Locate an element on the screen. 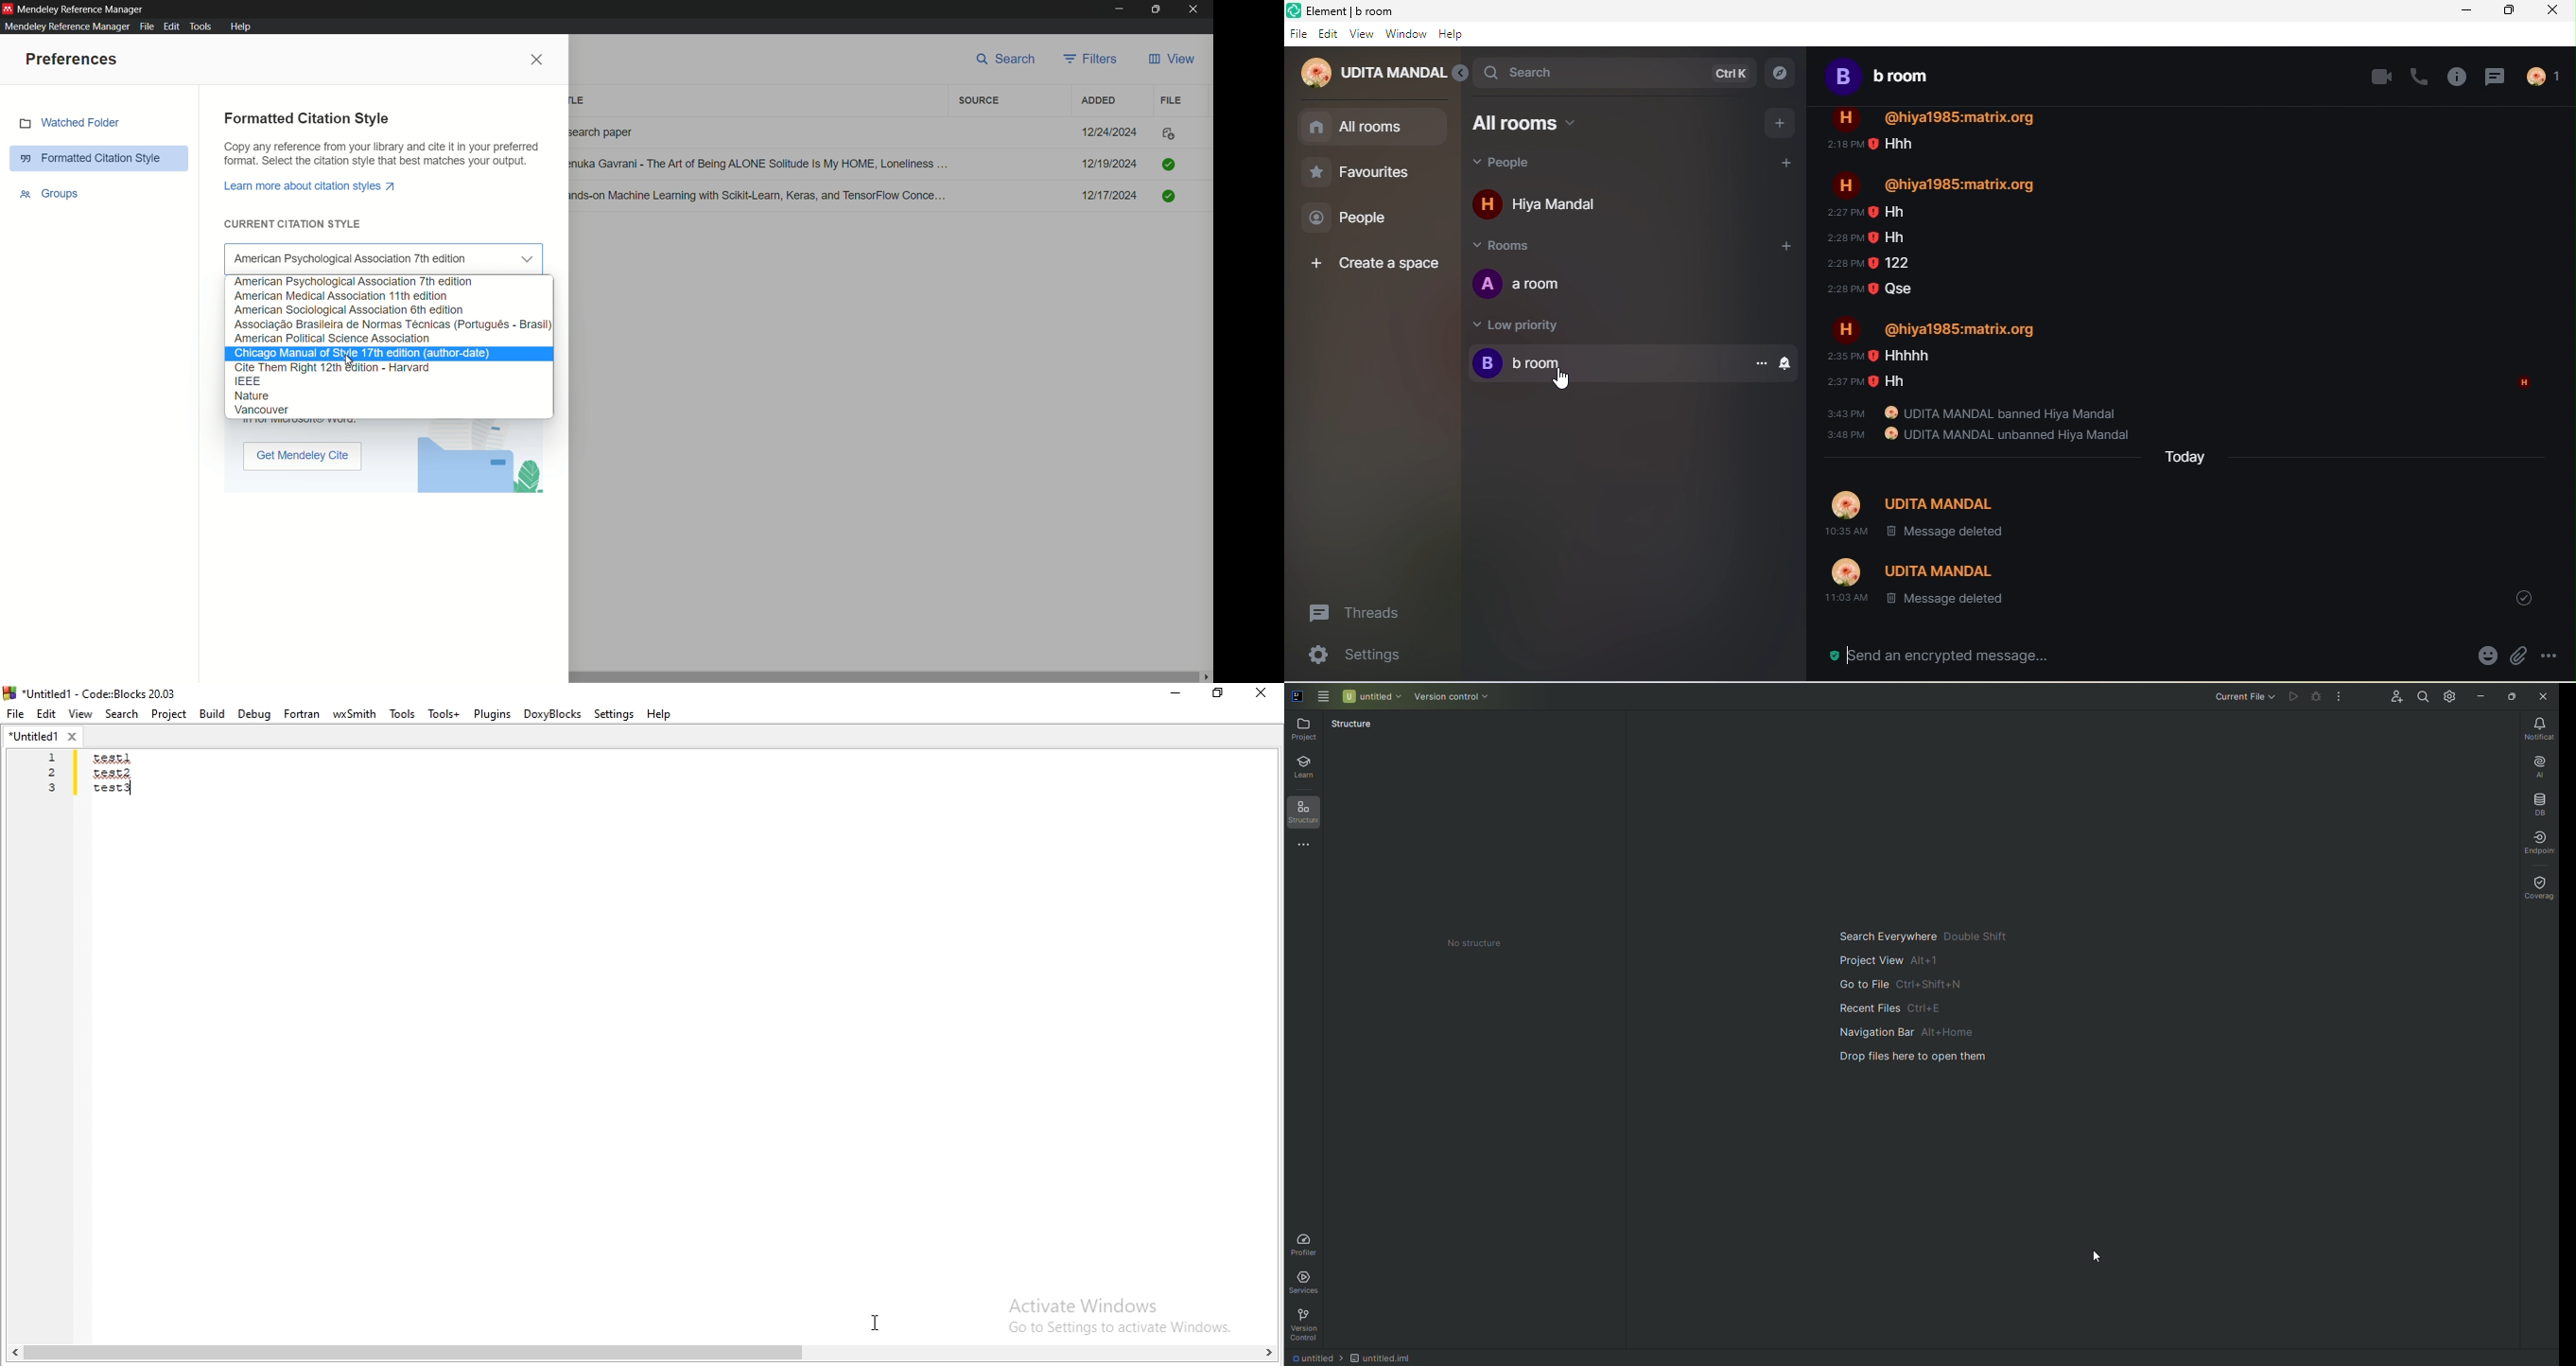 The width and height of the screenshot is (2576, 1372). maximize is located at coordinates (1158, 9).